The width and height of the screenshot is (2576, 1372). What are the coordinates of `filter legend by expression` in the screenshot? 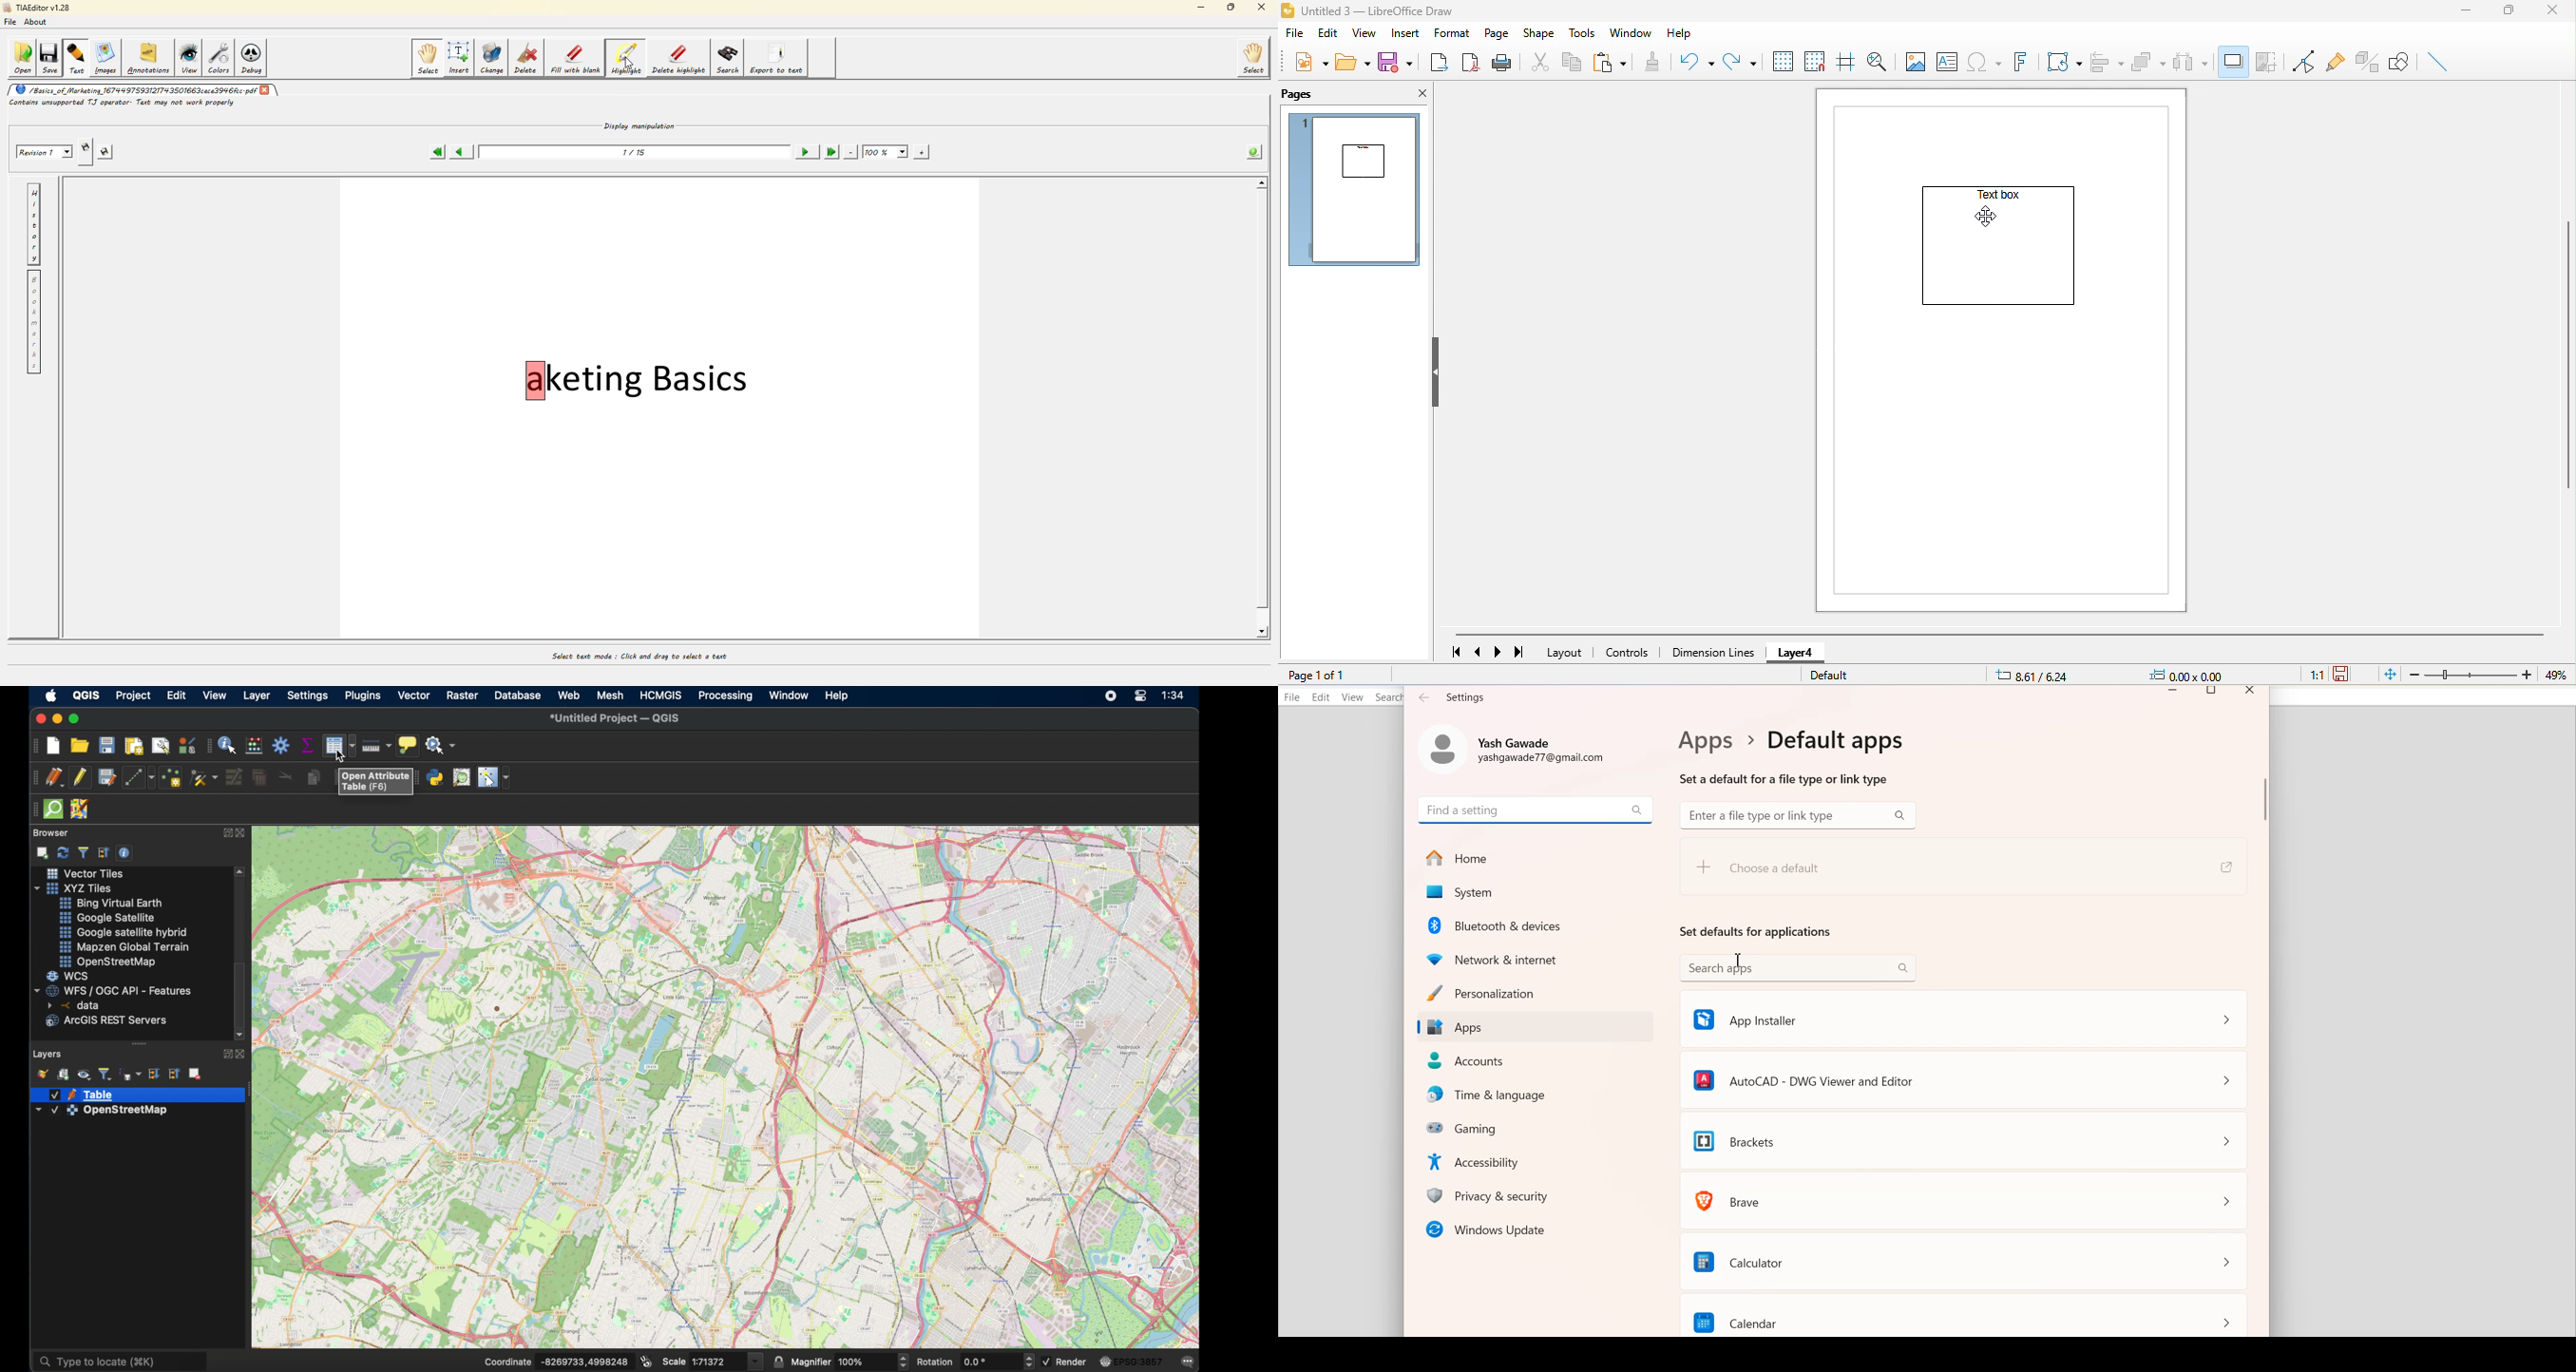 It's located at (131, 1072).